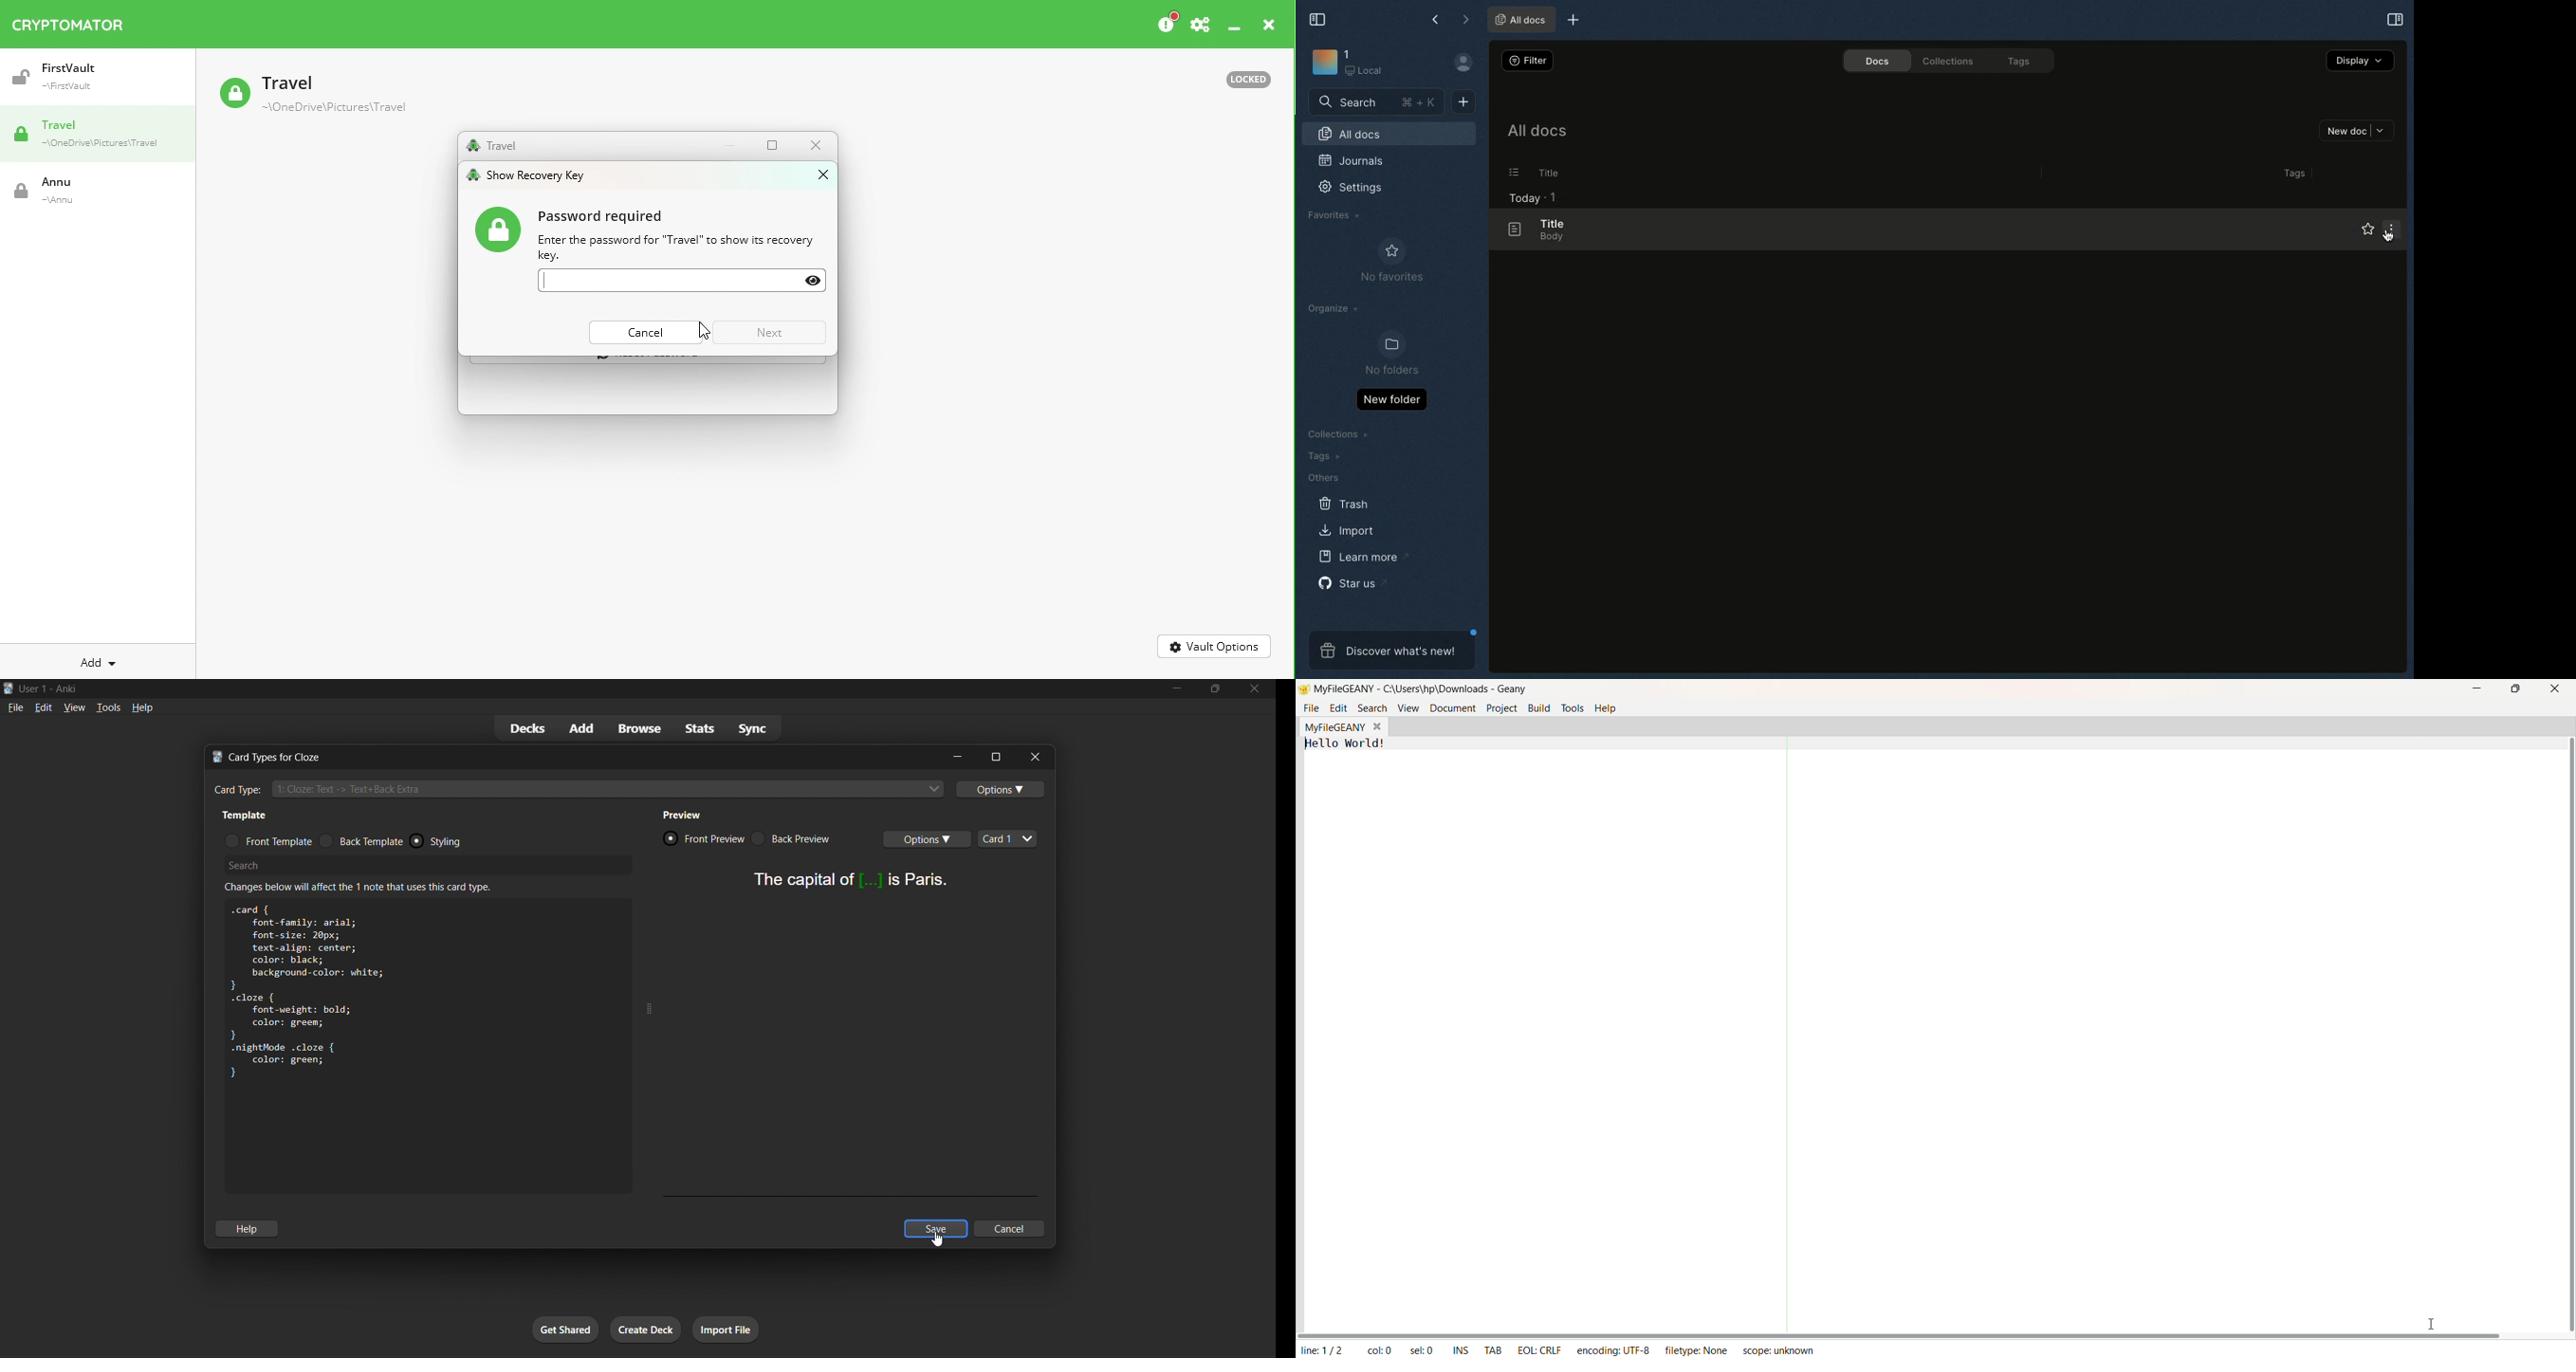 The width and height of the screenshot is (2576, 1372). I want to click on Forward, so click(1466, 21).